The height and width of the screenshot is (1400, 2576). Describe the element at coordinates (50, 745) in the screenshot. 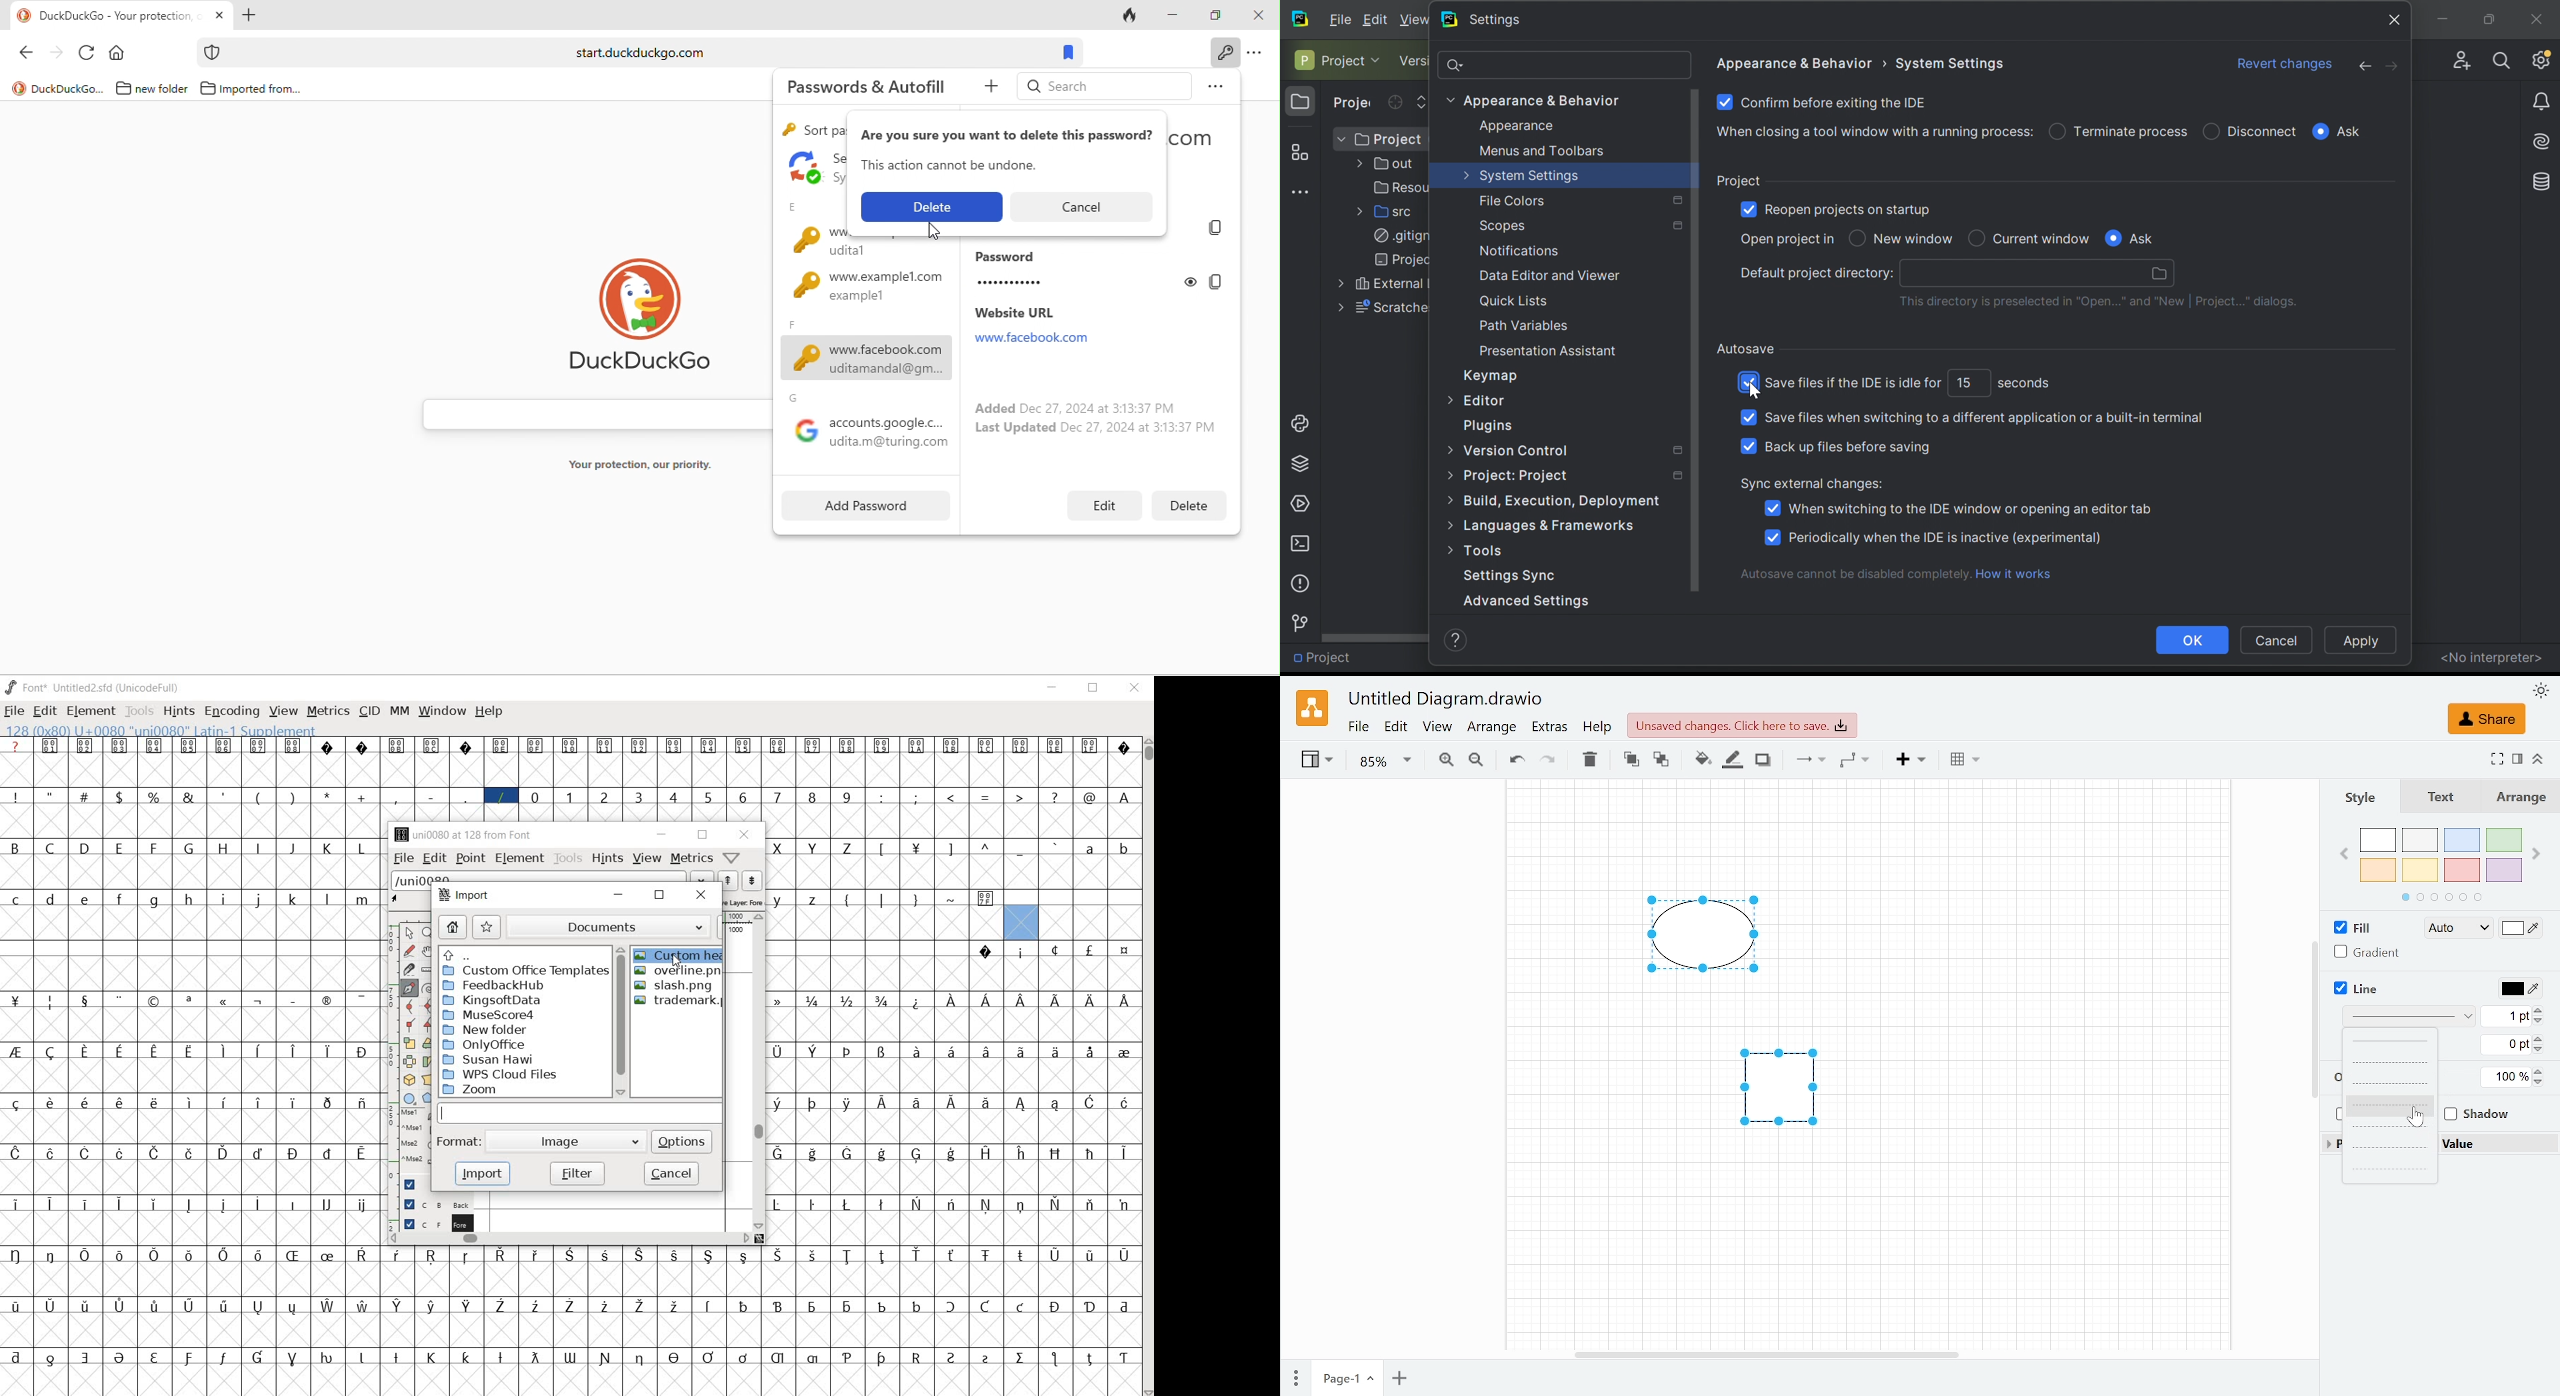

I see `glyph` at that location.